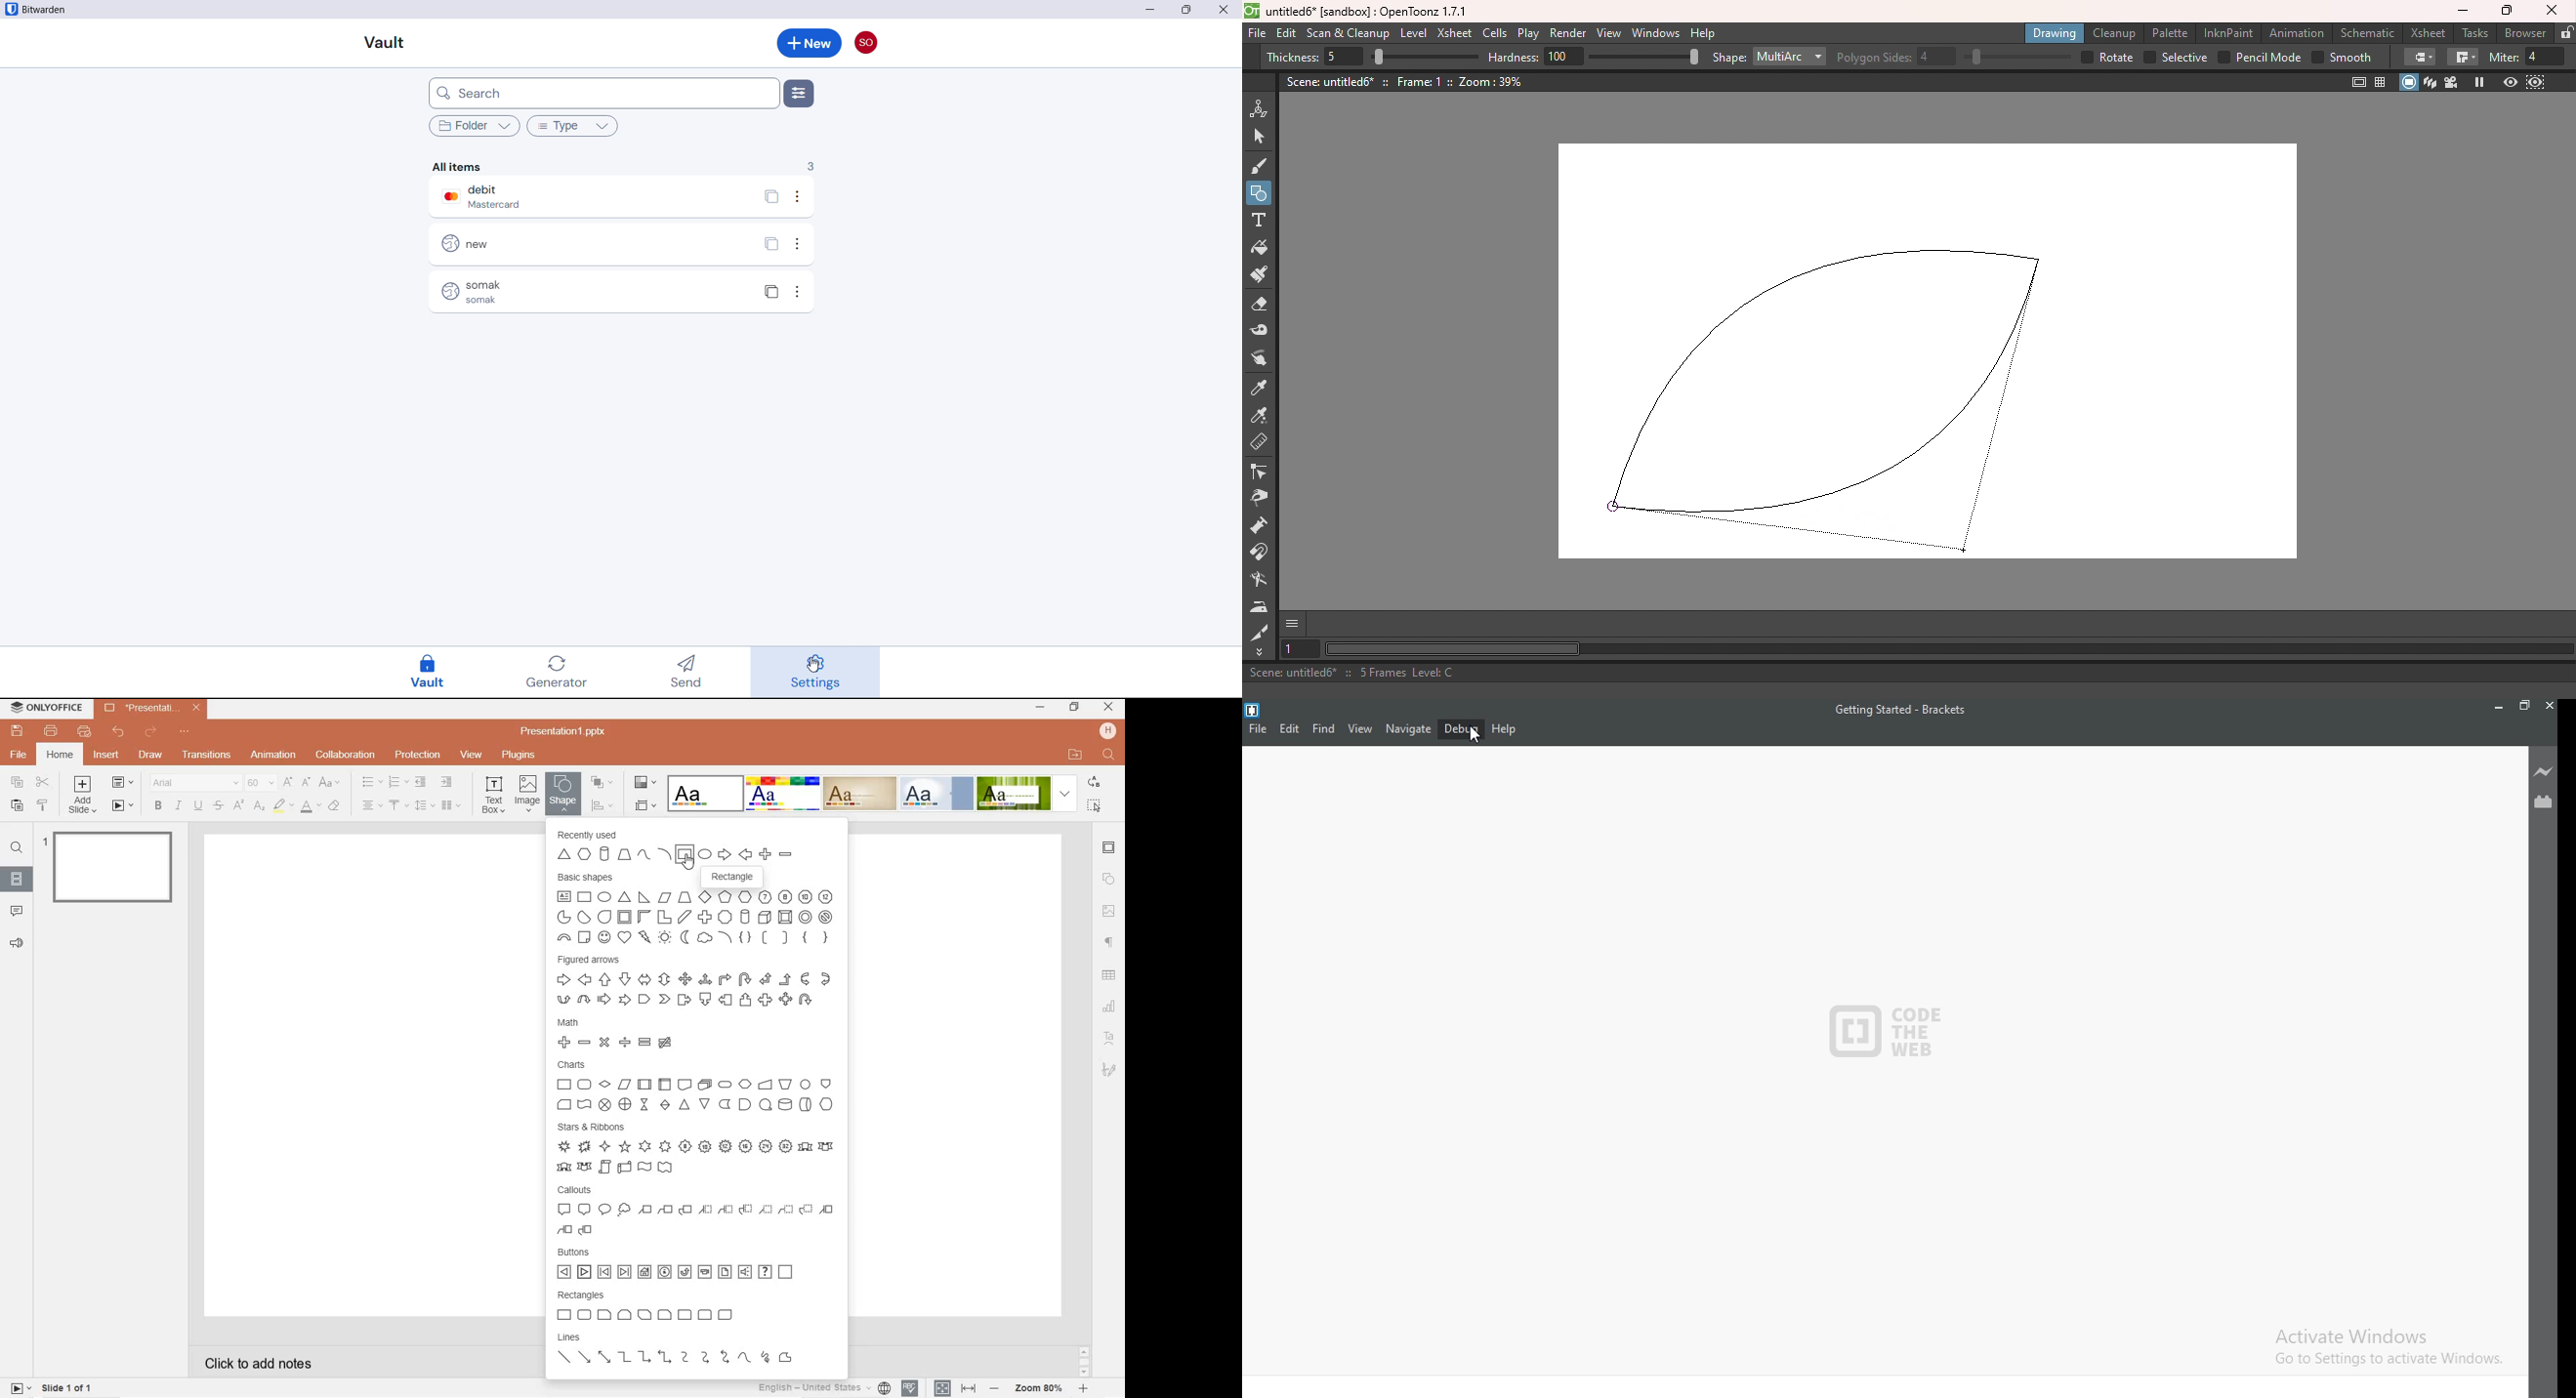 The height and width of the screenshot is (1400, 2576). Describe the element at coordinates (1504, 730) in the screenshot. I see `help` at that location.